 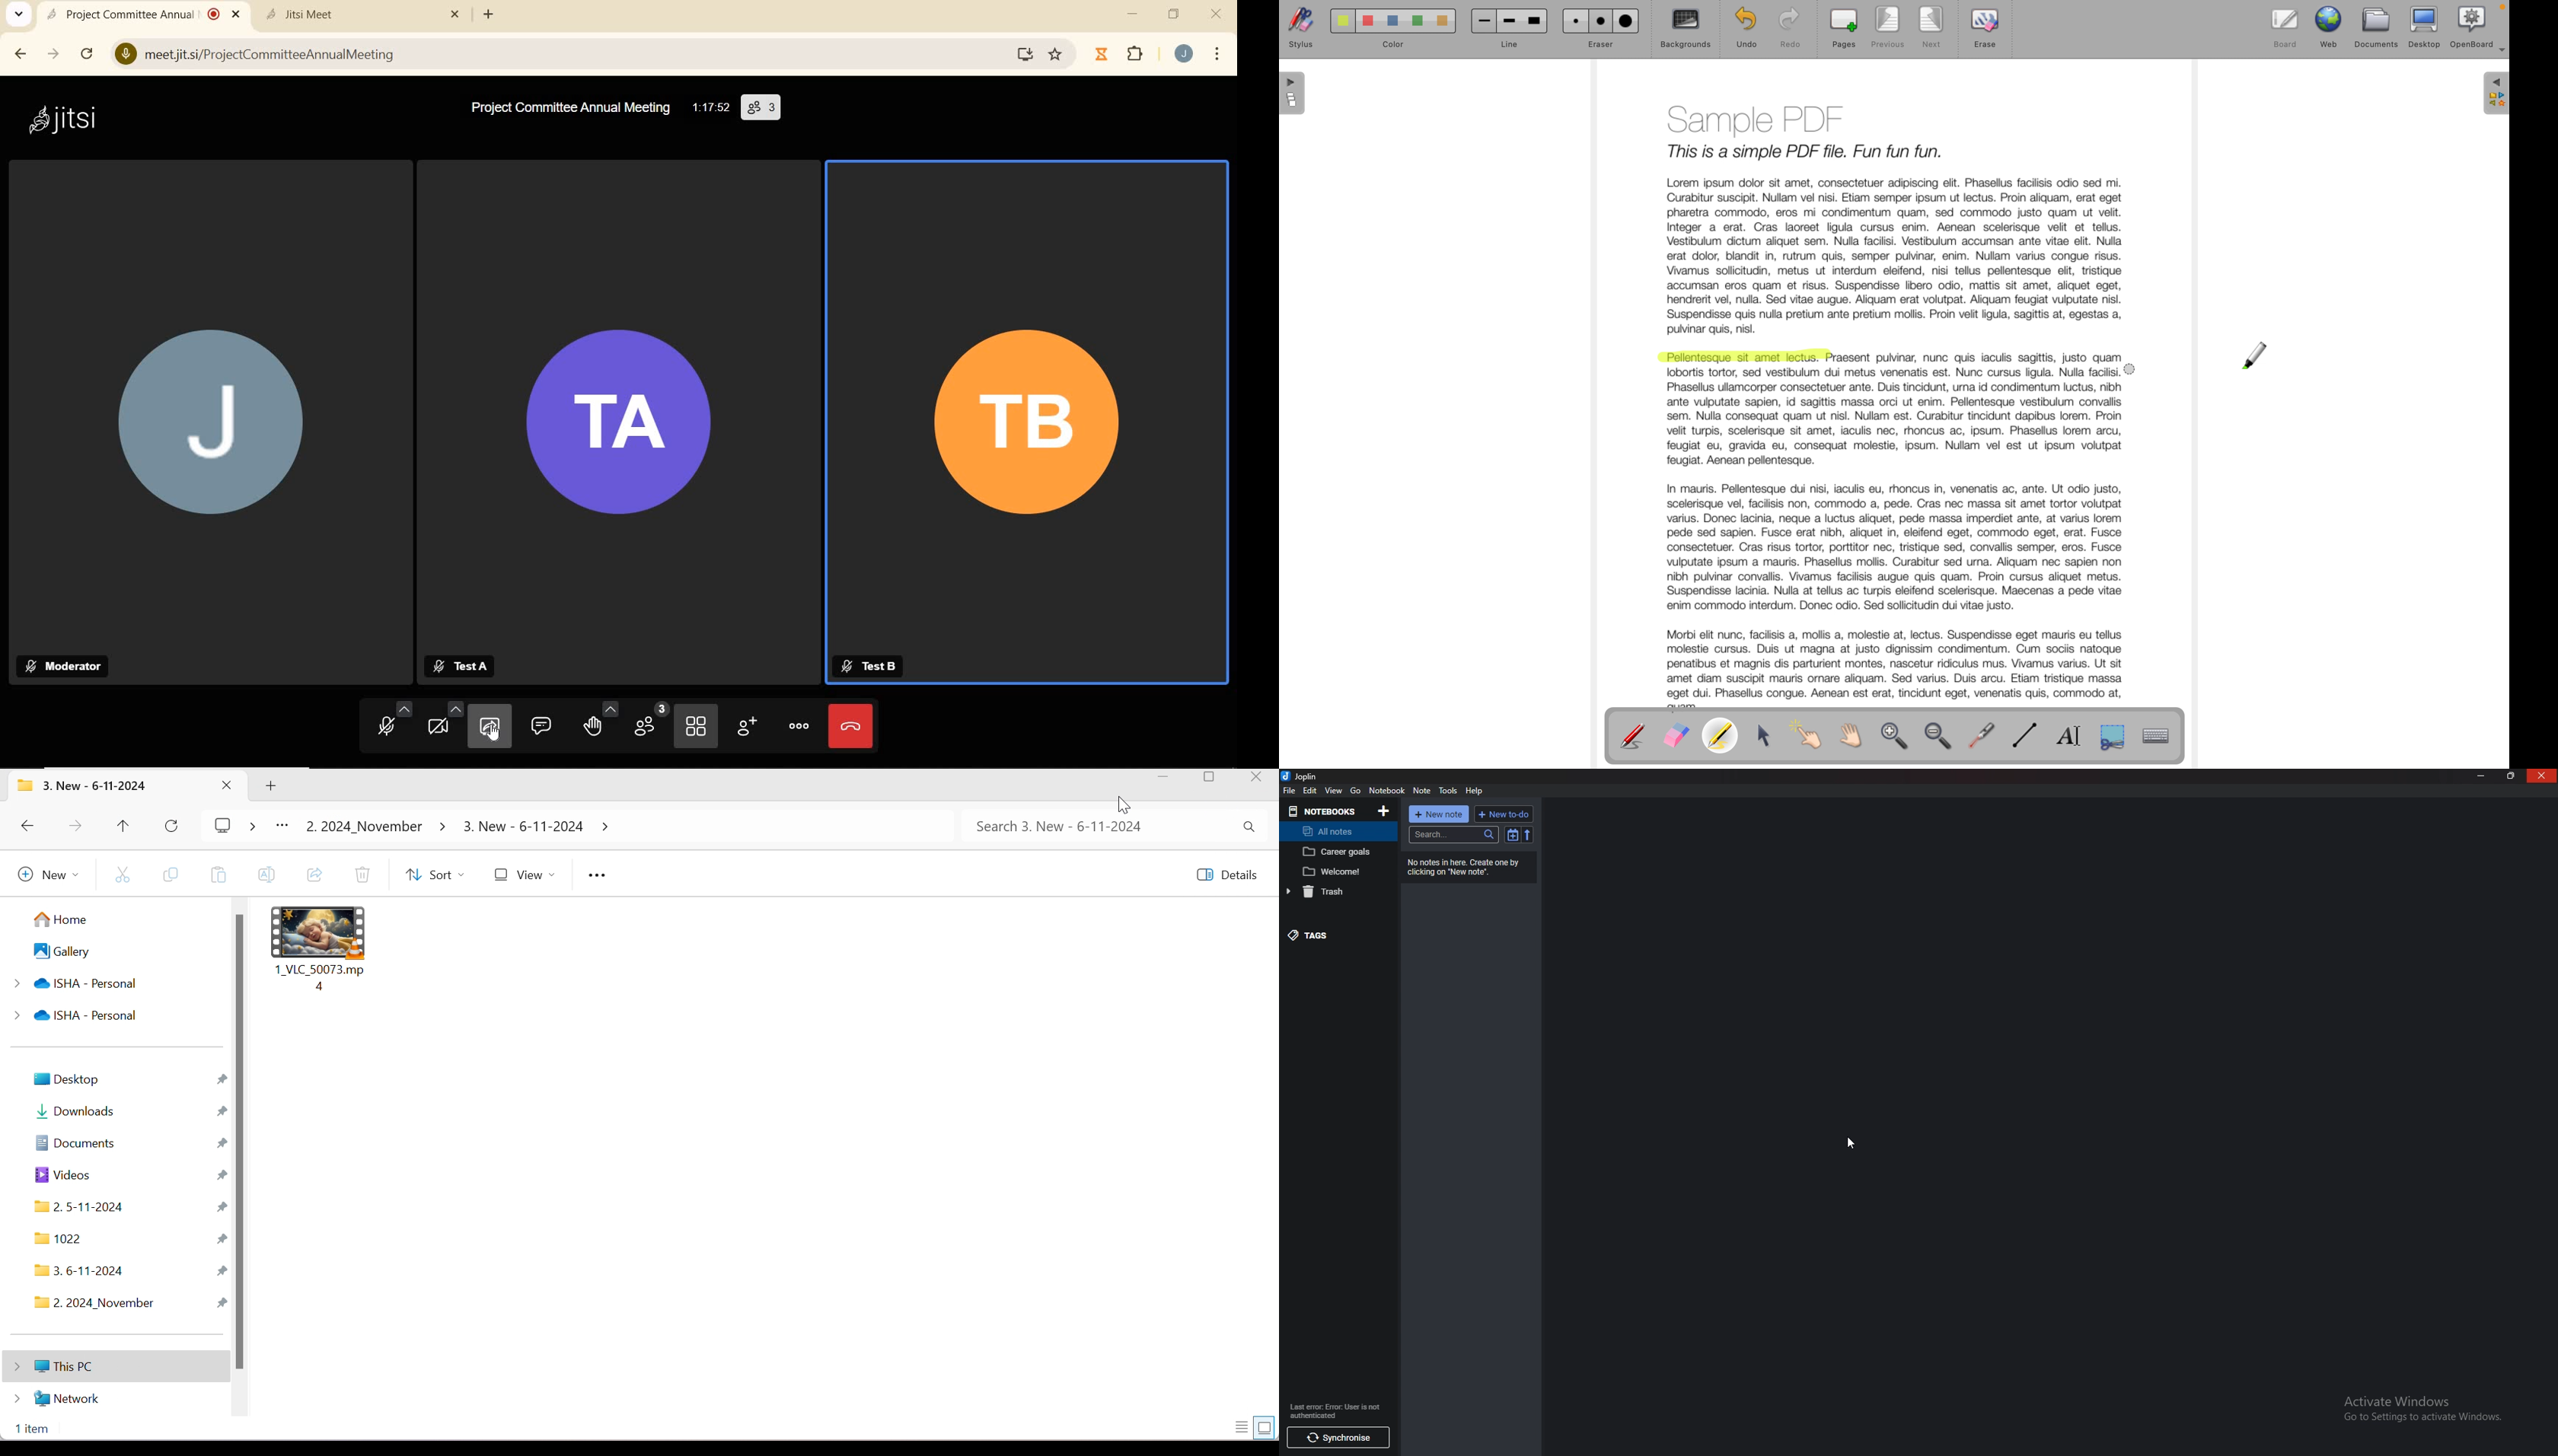 What do you see at coordinates (1334, 892) in the screenshot?
I see `Trash` at bounding box center [1334, 892].